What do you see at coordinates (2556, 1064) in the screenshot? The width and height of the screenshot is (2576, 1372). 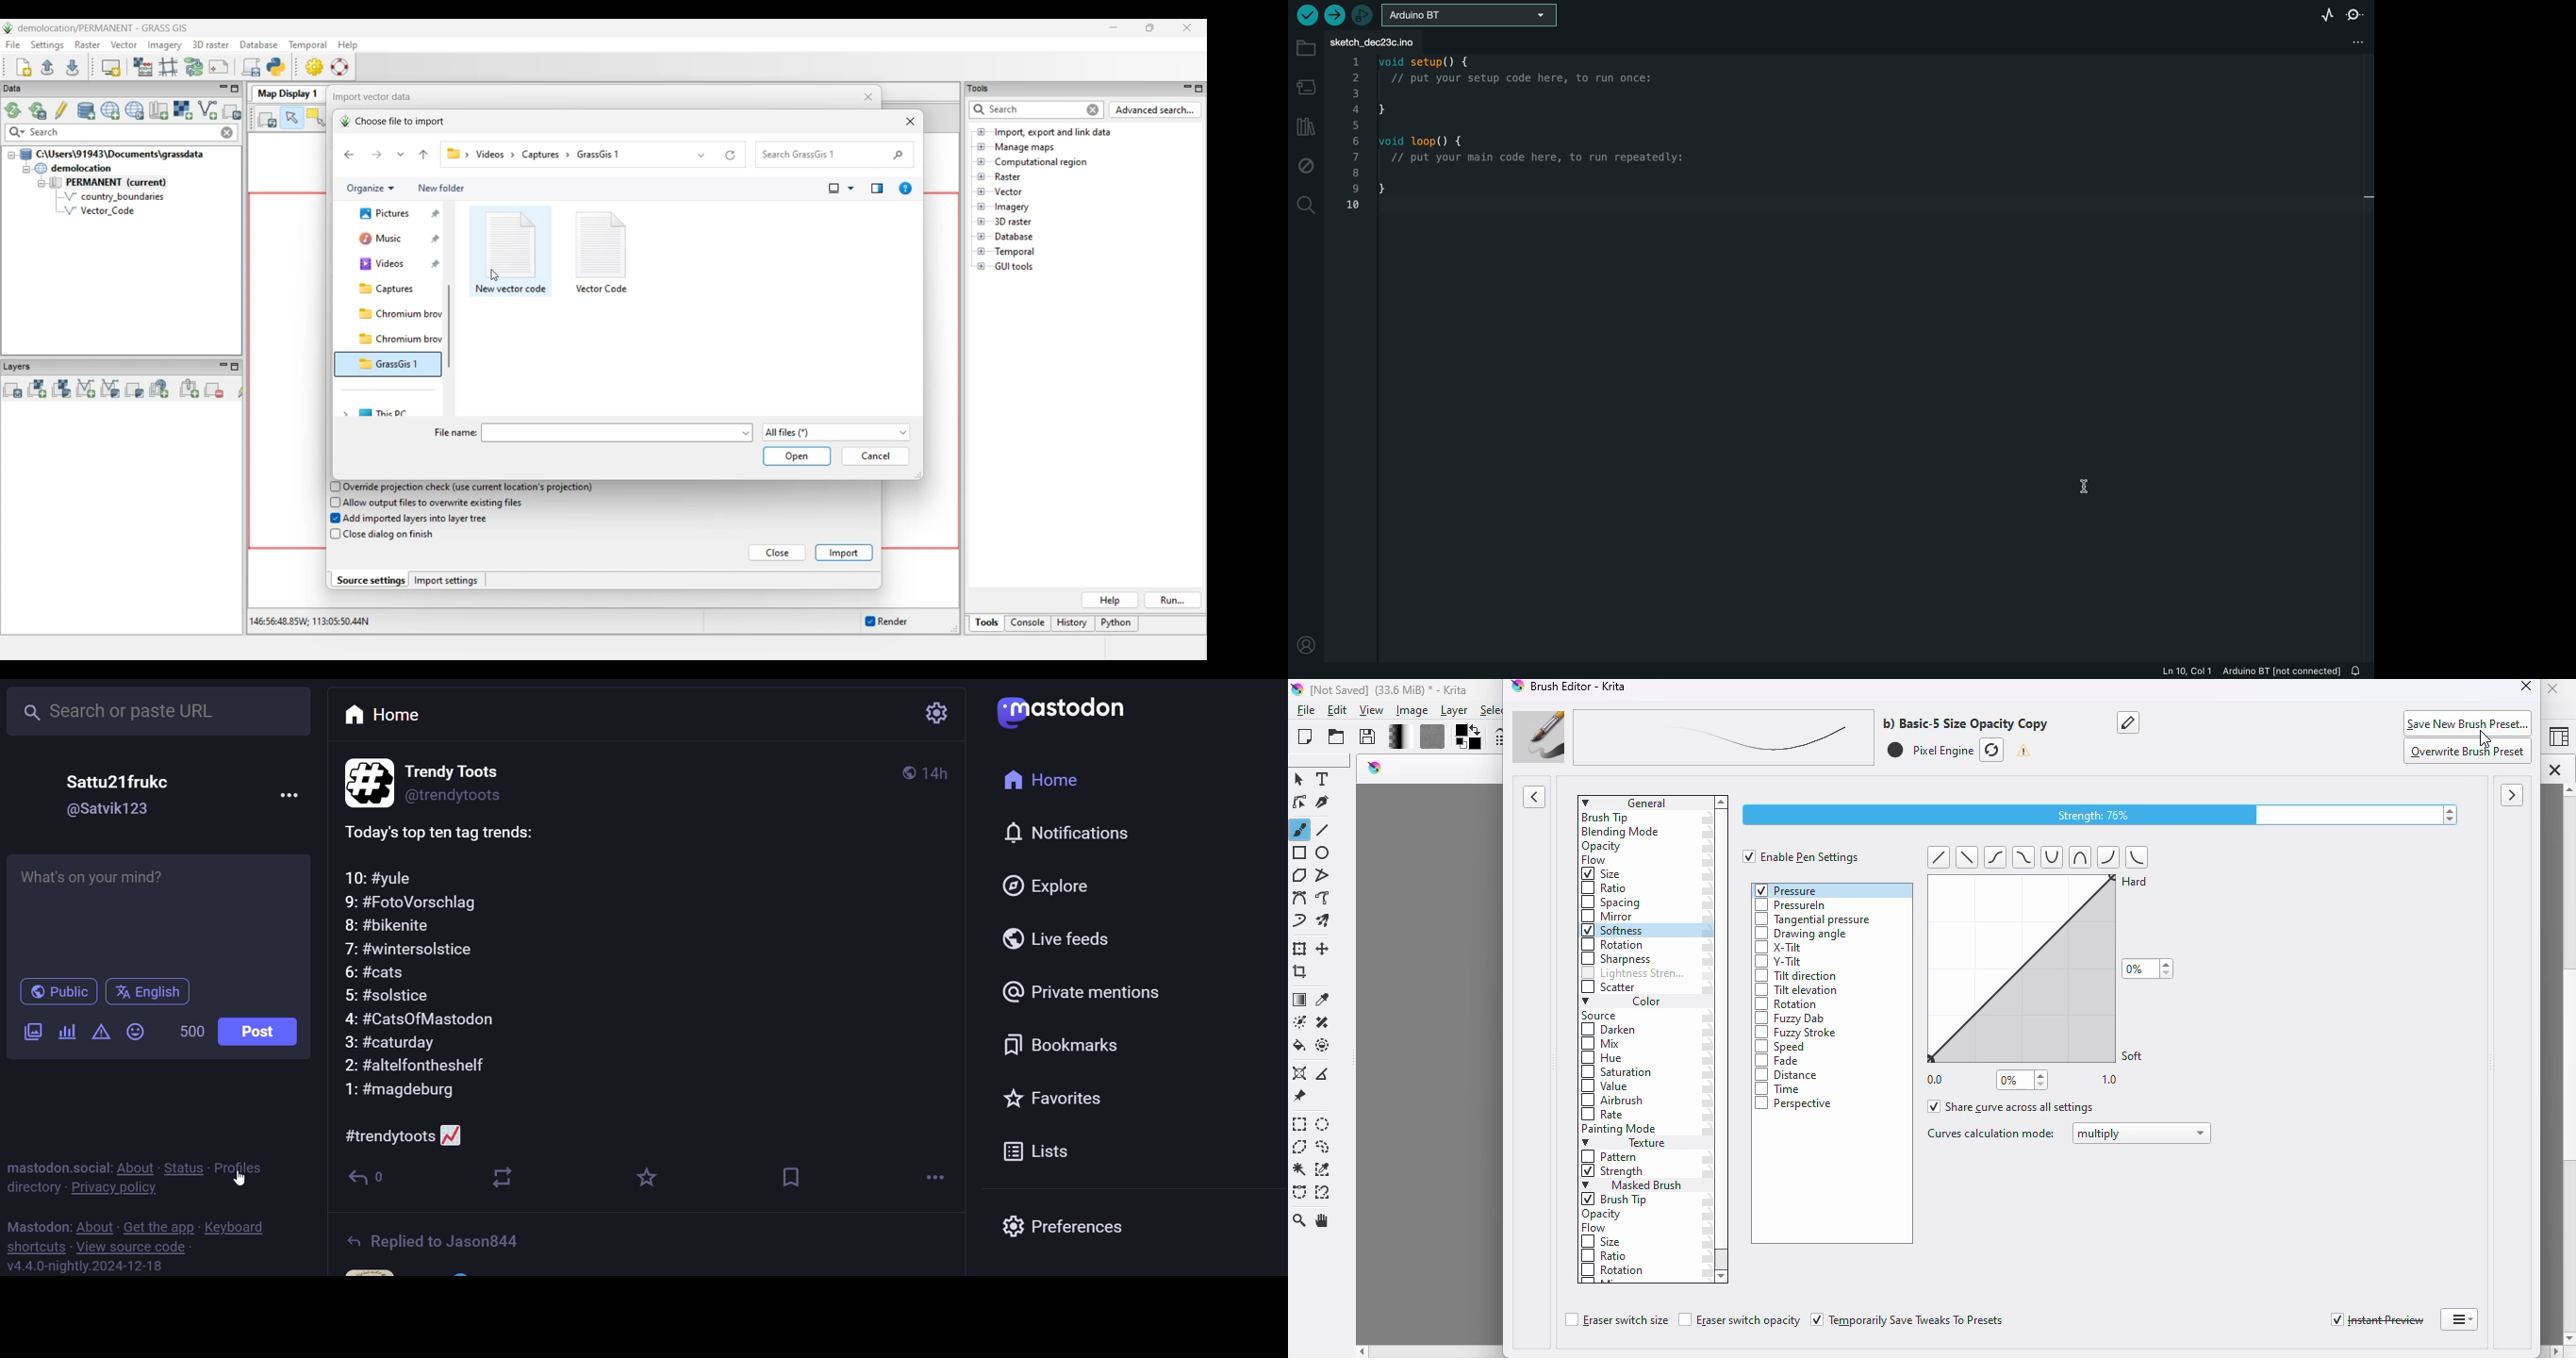 I see `vertical scroll bar` at bounding box center [2556, 1064].